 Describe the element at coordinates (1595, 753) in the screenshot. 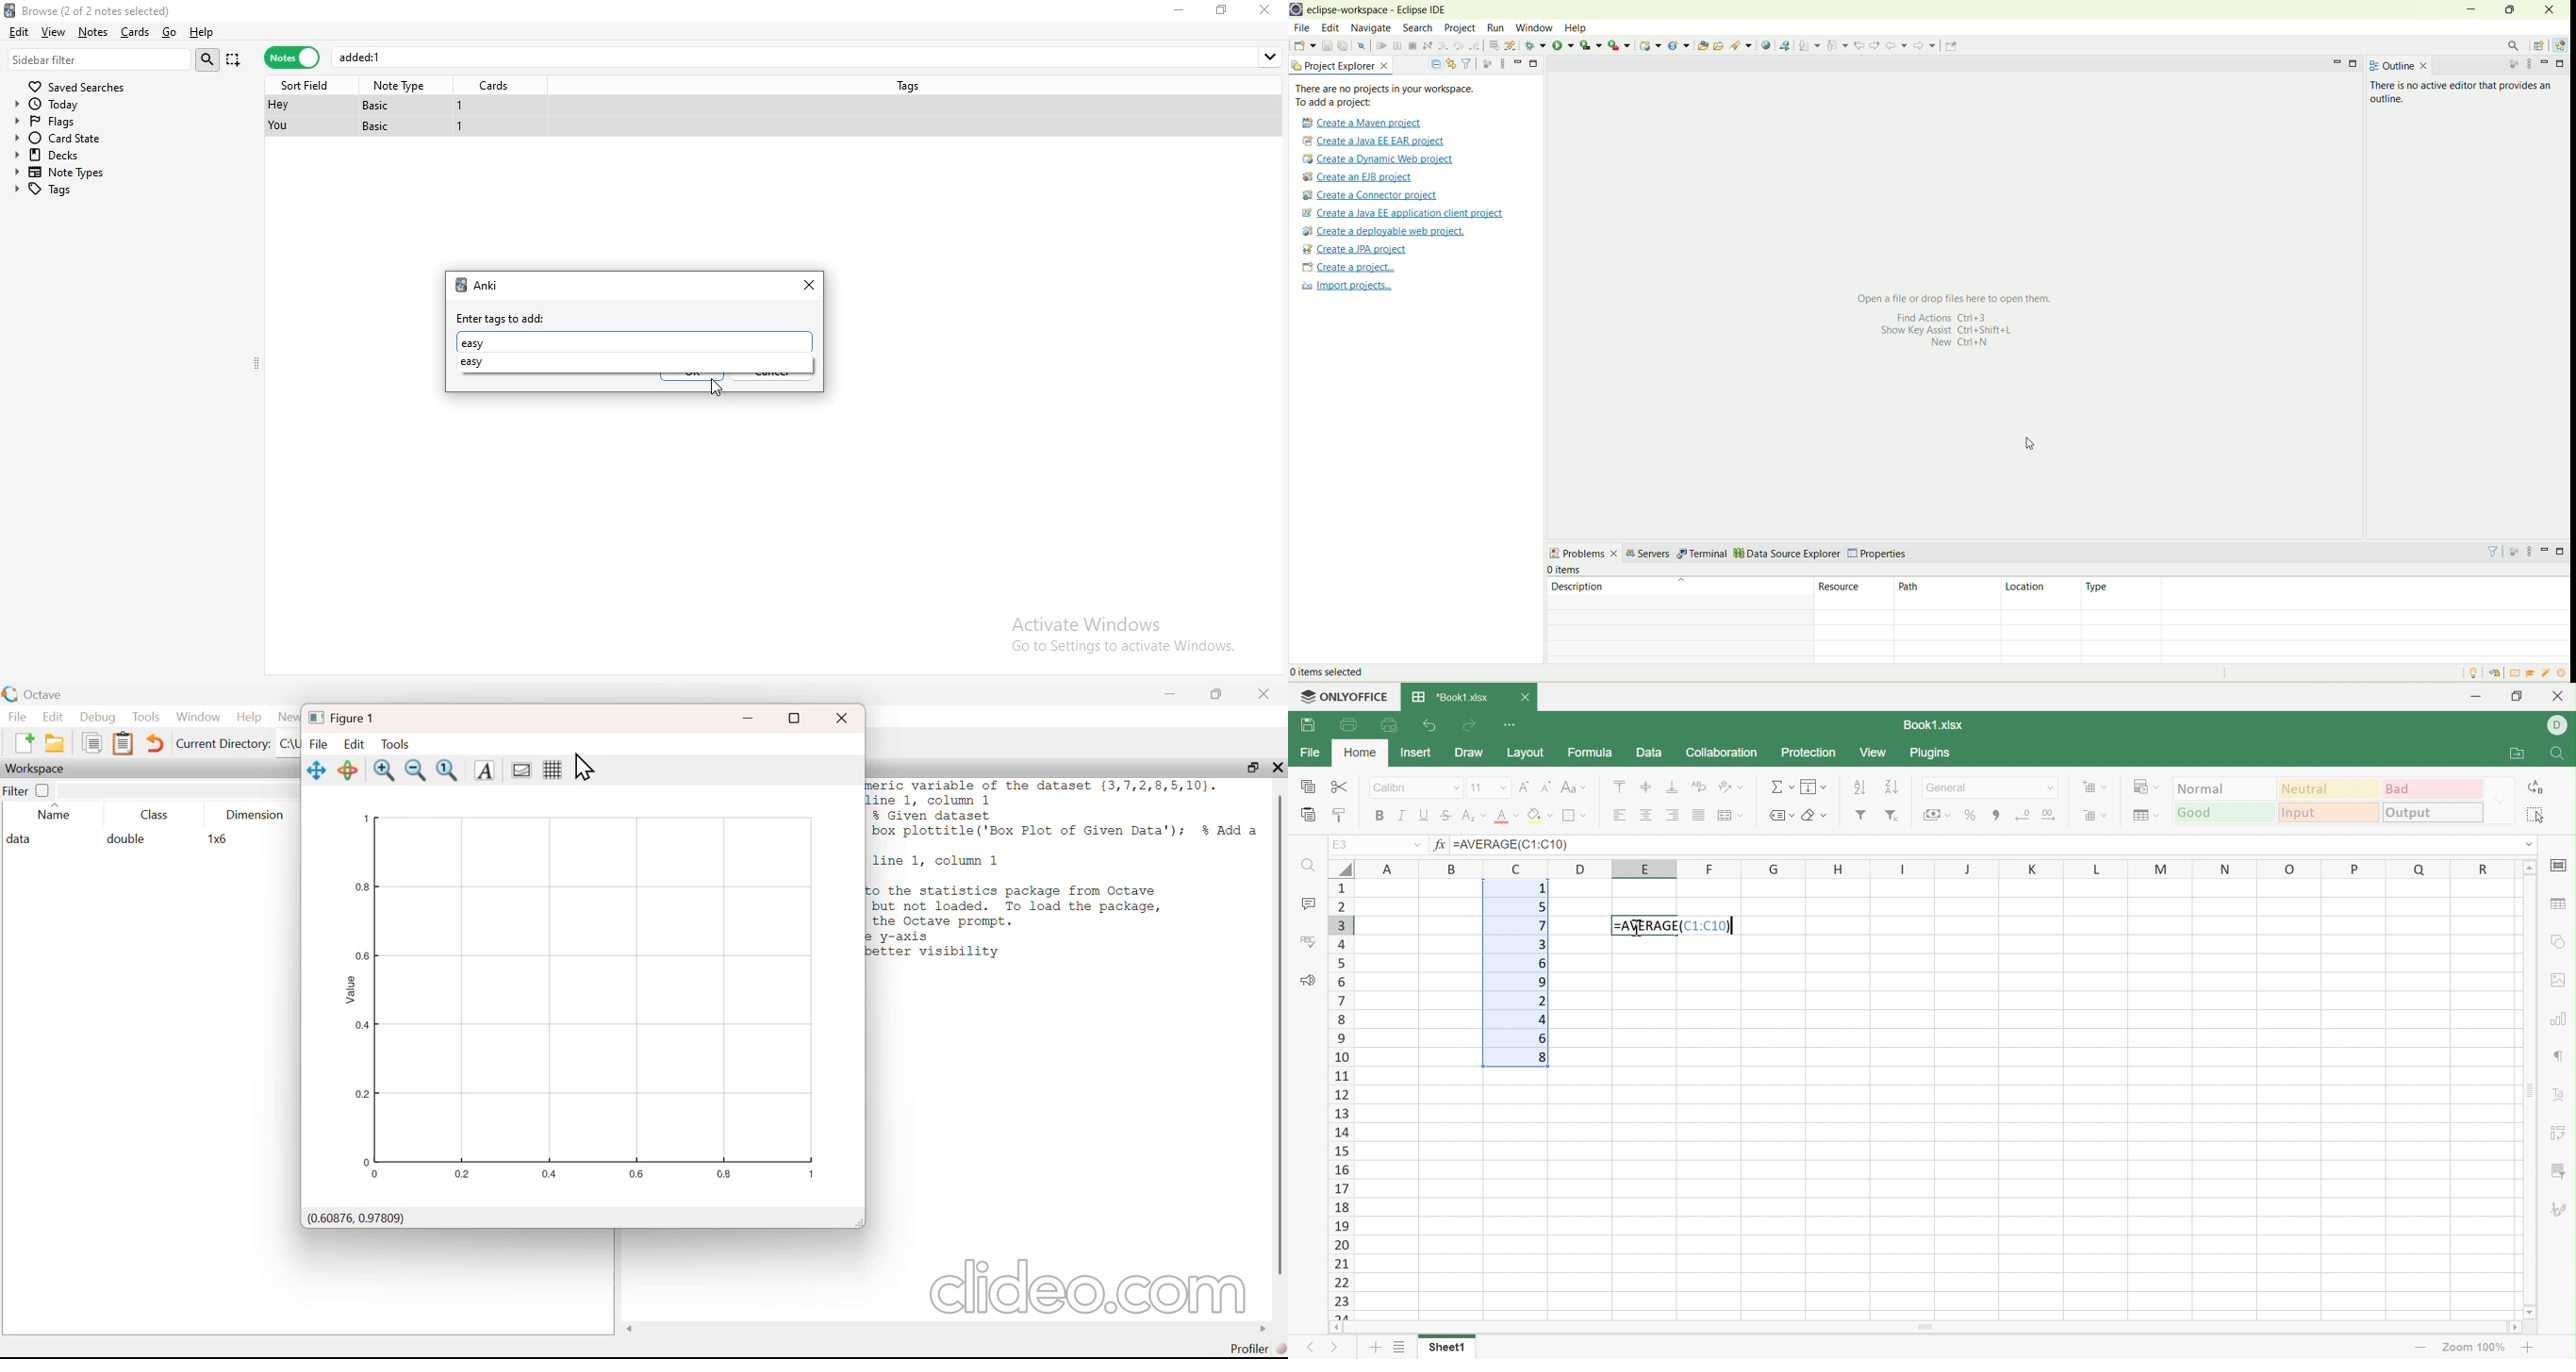

I see `Formula` at that location.